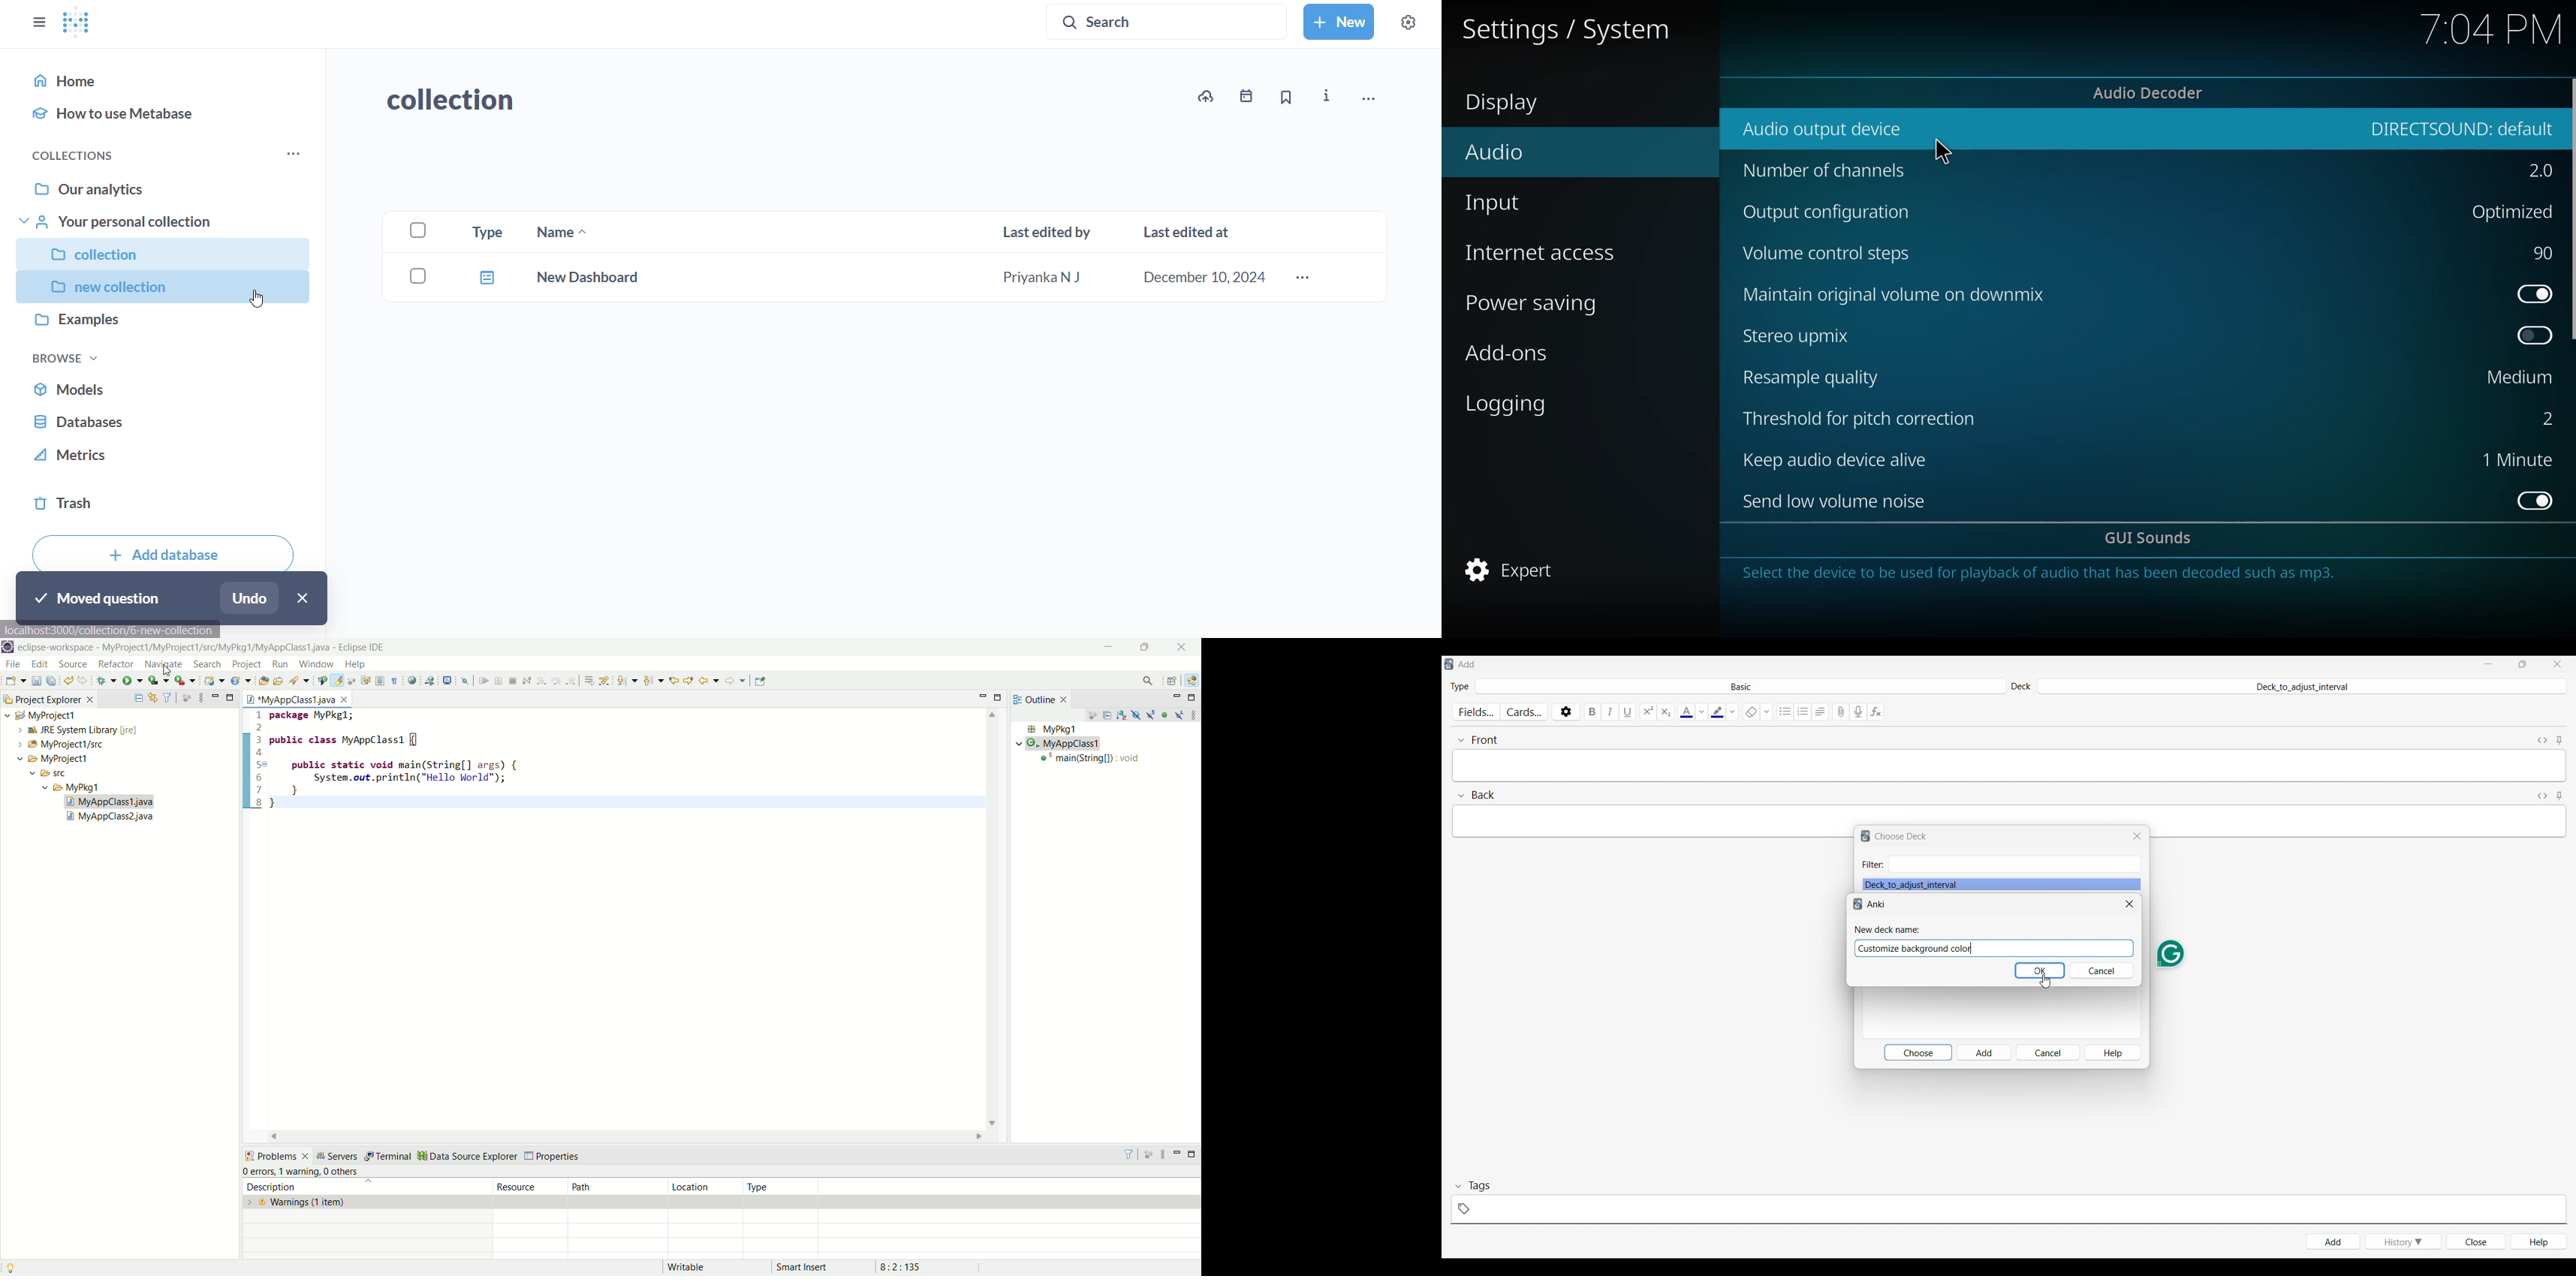 This screenshot has width=2576, height=1288. What do you see at coordinates (370, 680) in the screenshot?
I see `toggle word wrap` at bounding box center [370, 680].